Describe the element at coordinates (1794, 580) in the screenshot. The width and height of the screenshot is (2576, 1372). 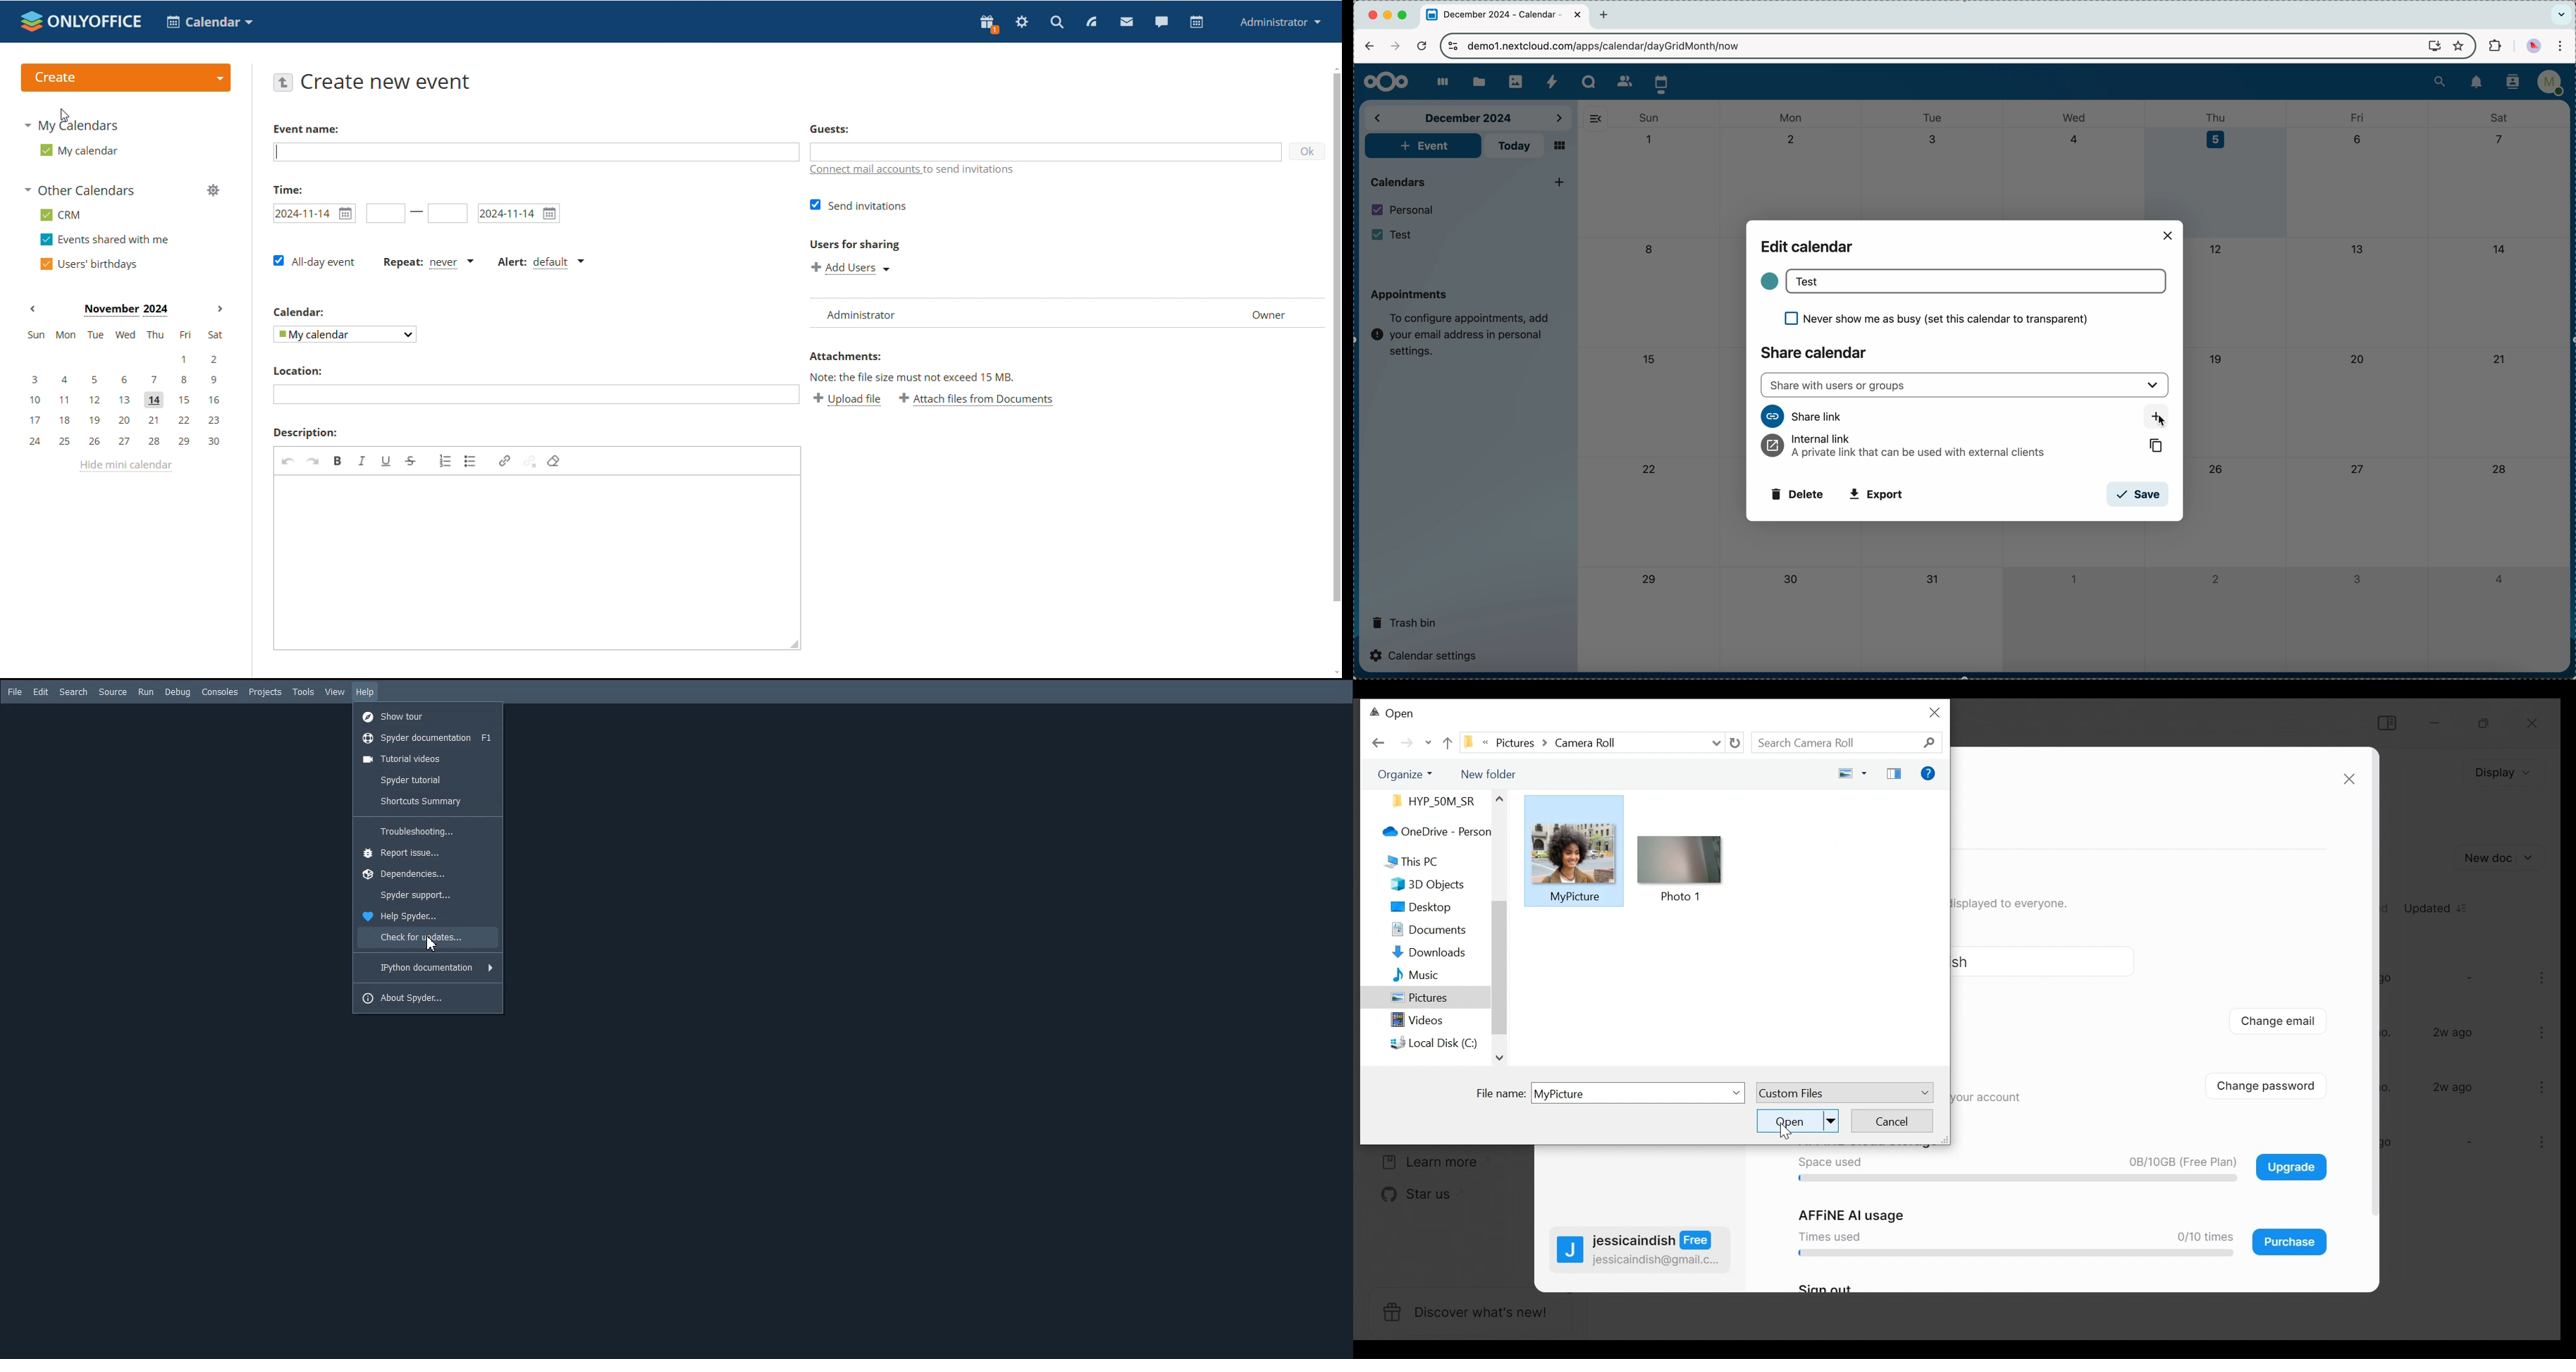
I see `30` at that location.